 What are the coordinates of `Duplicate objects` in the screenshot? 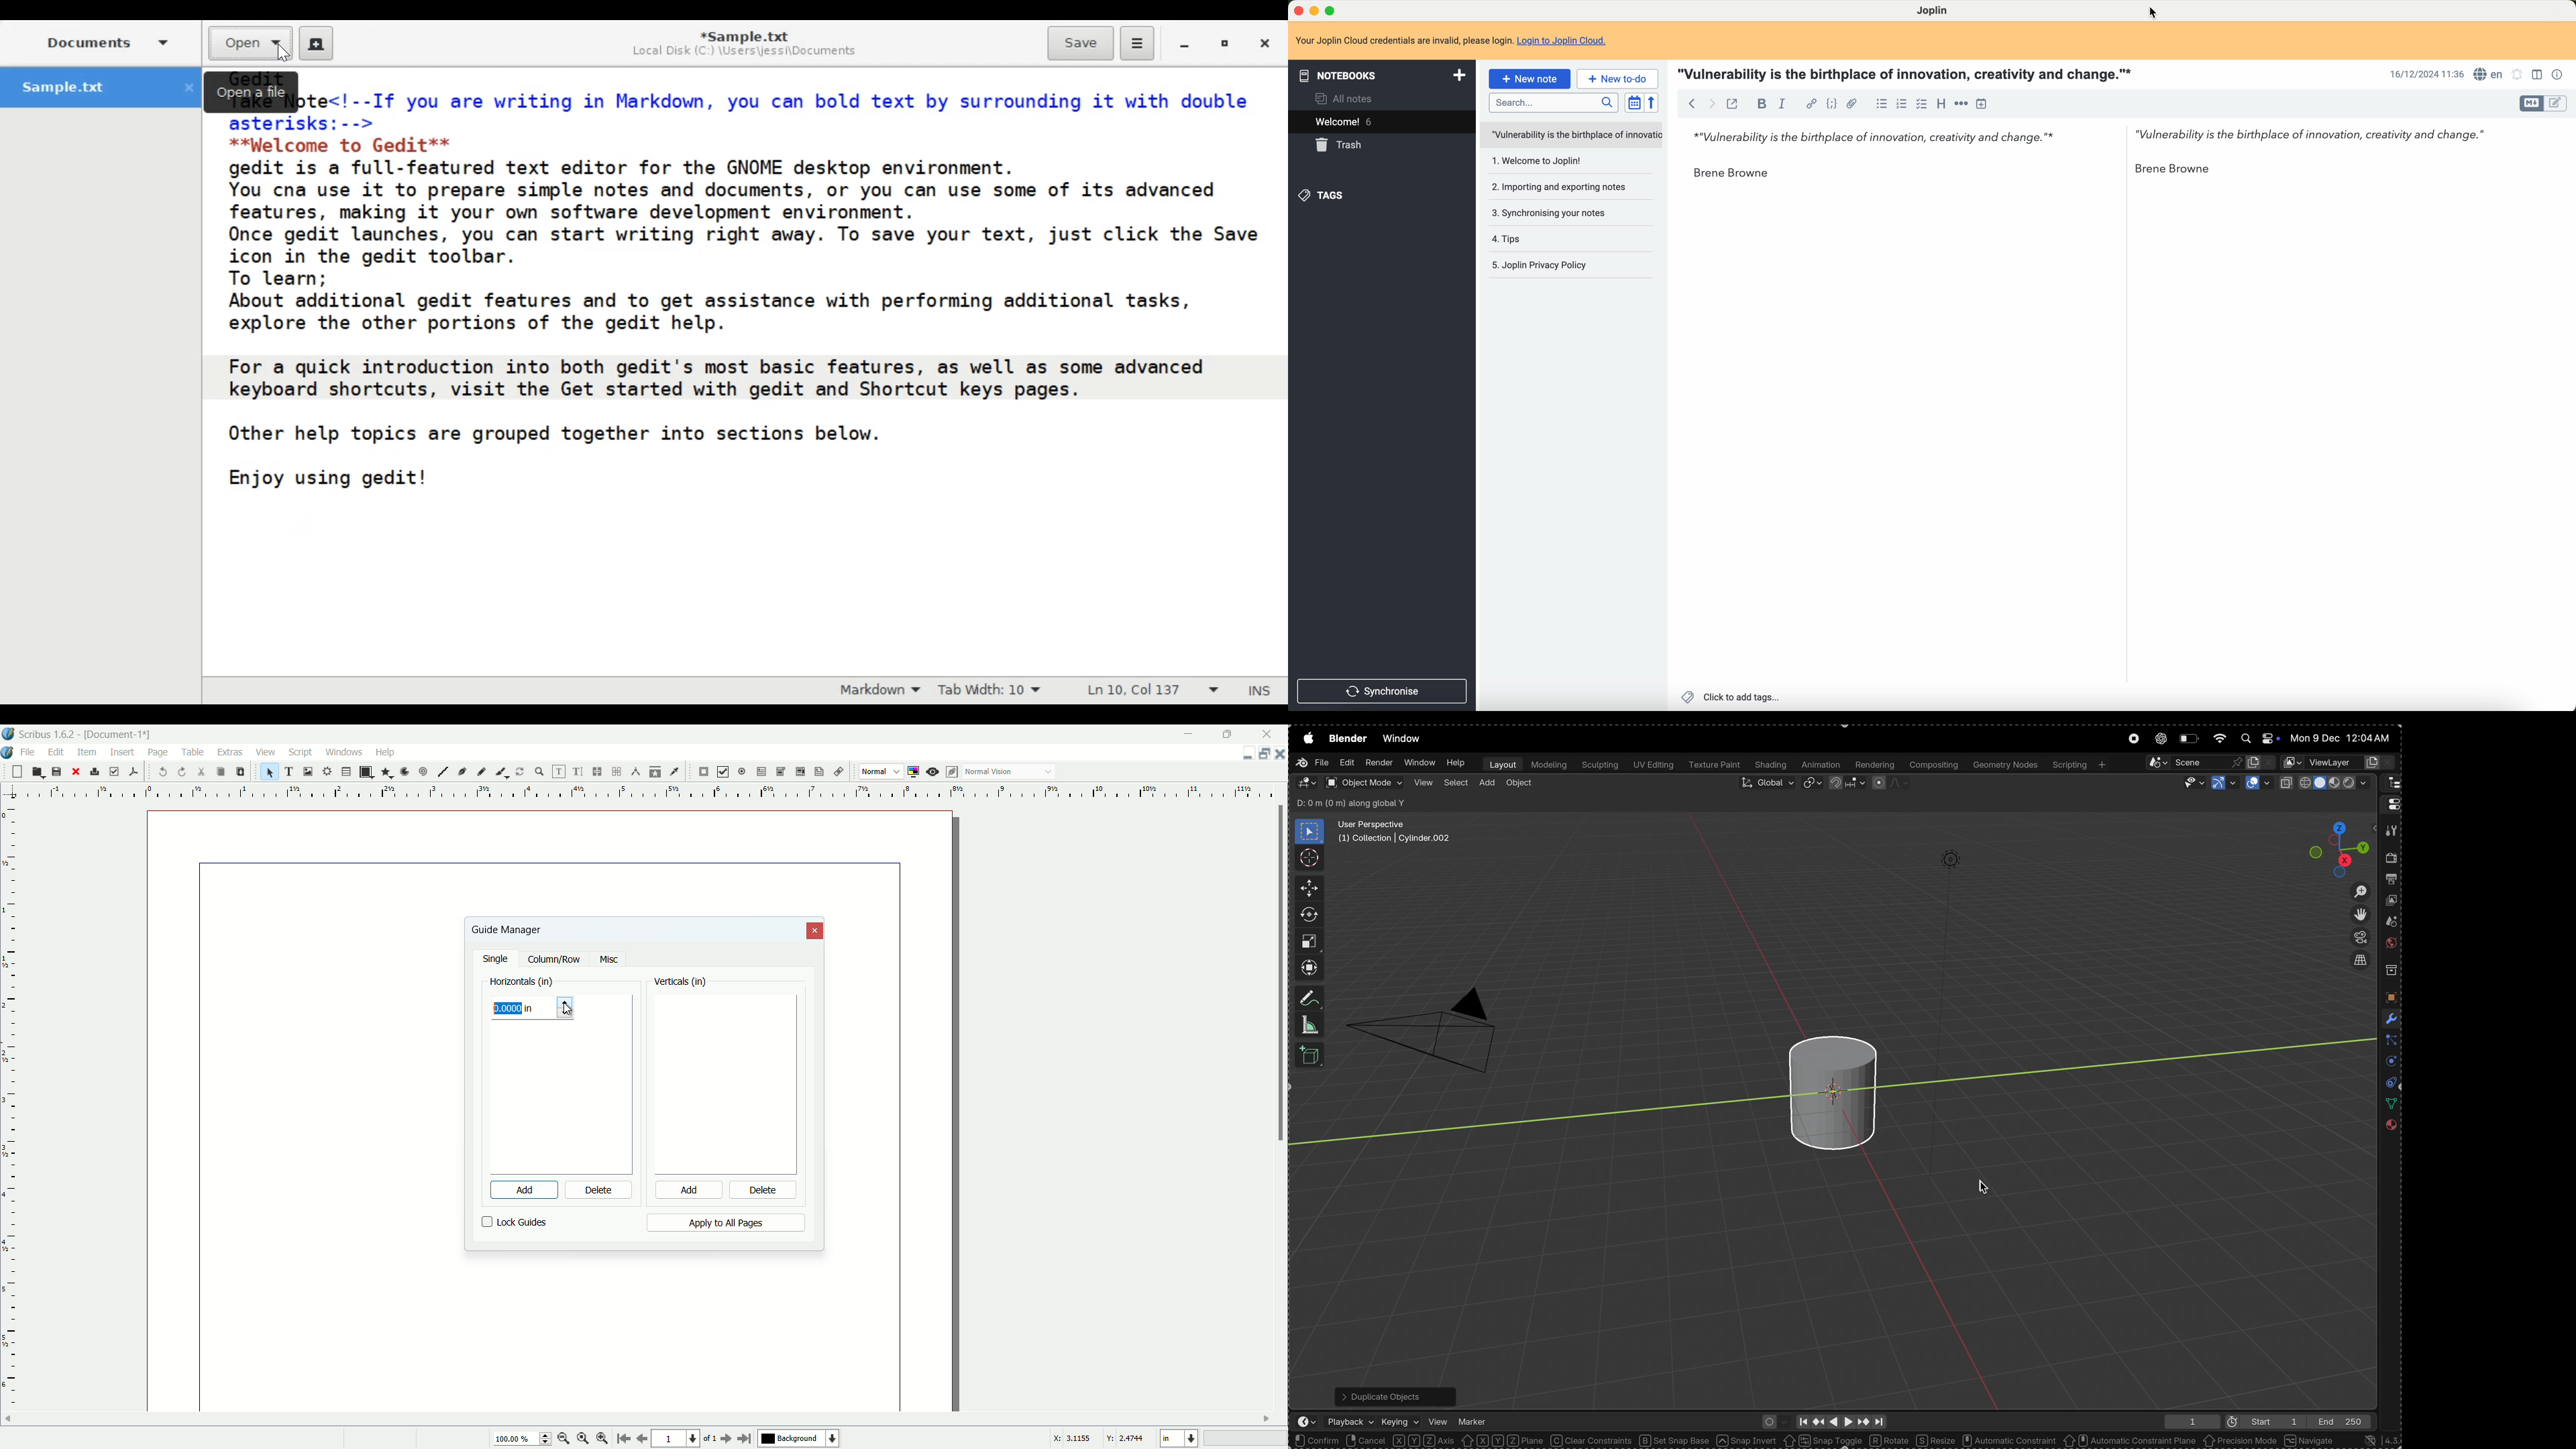 It's located at (1393, 1394).